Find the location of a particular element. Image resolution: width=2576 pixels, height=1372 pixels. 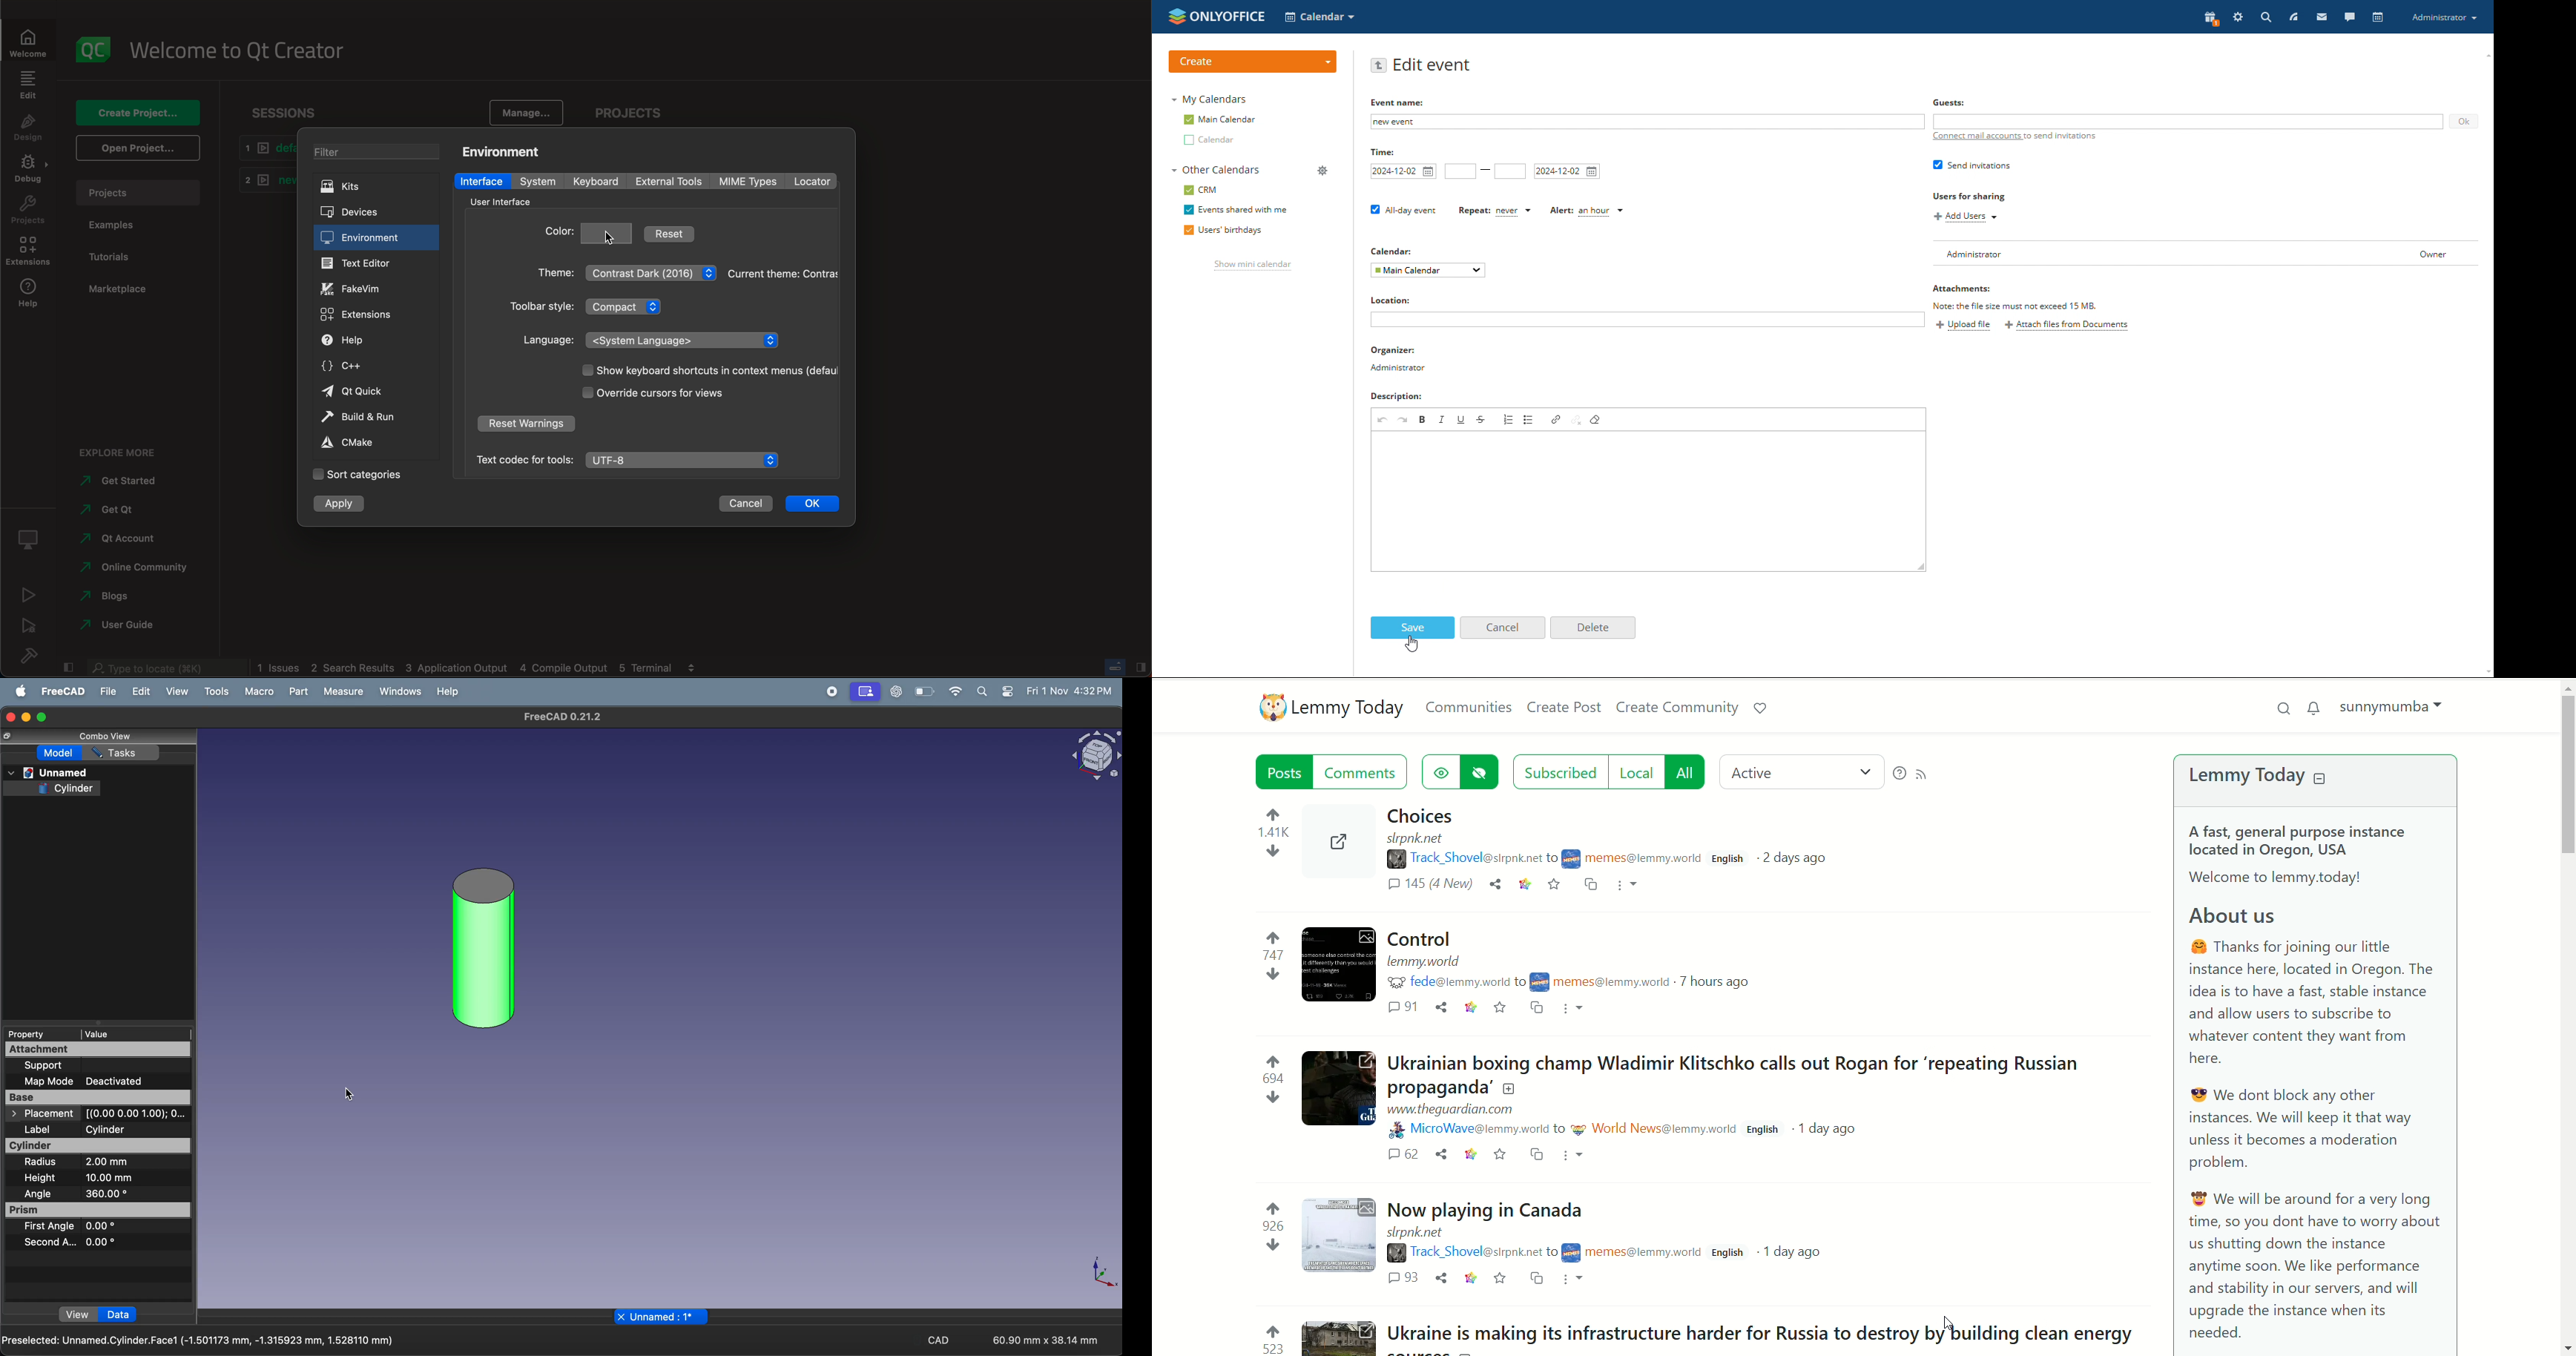

record is located at coordinates (866, 691).